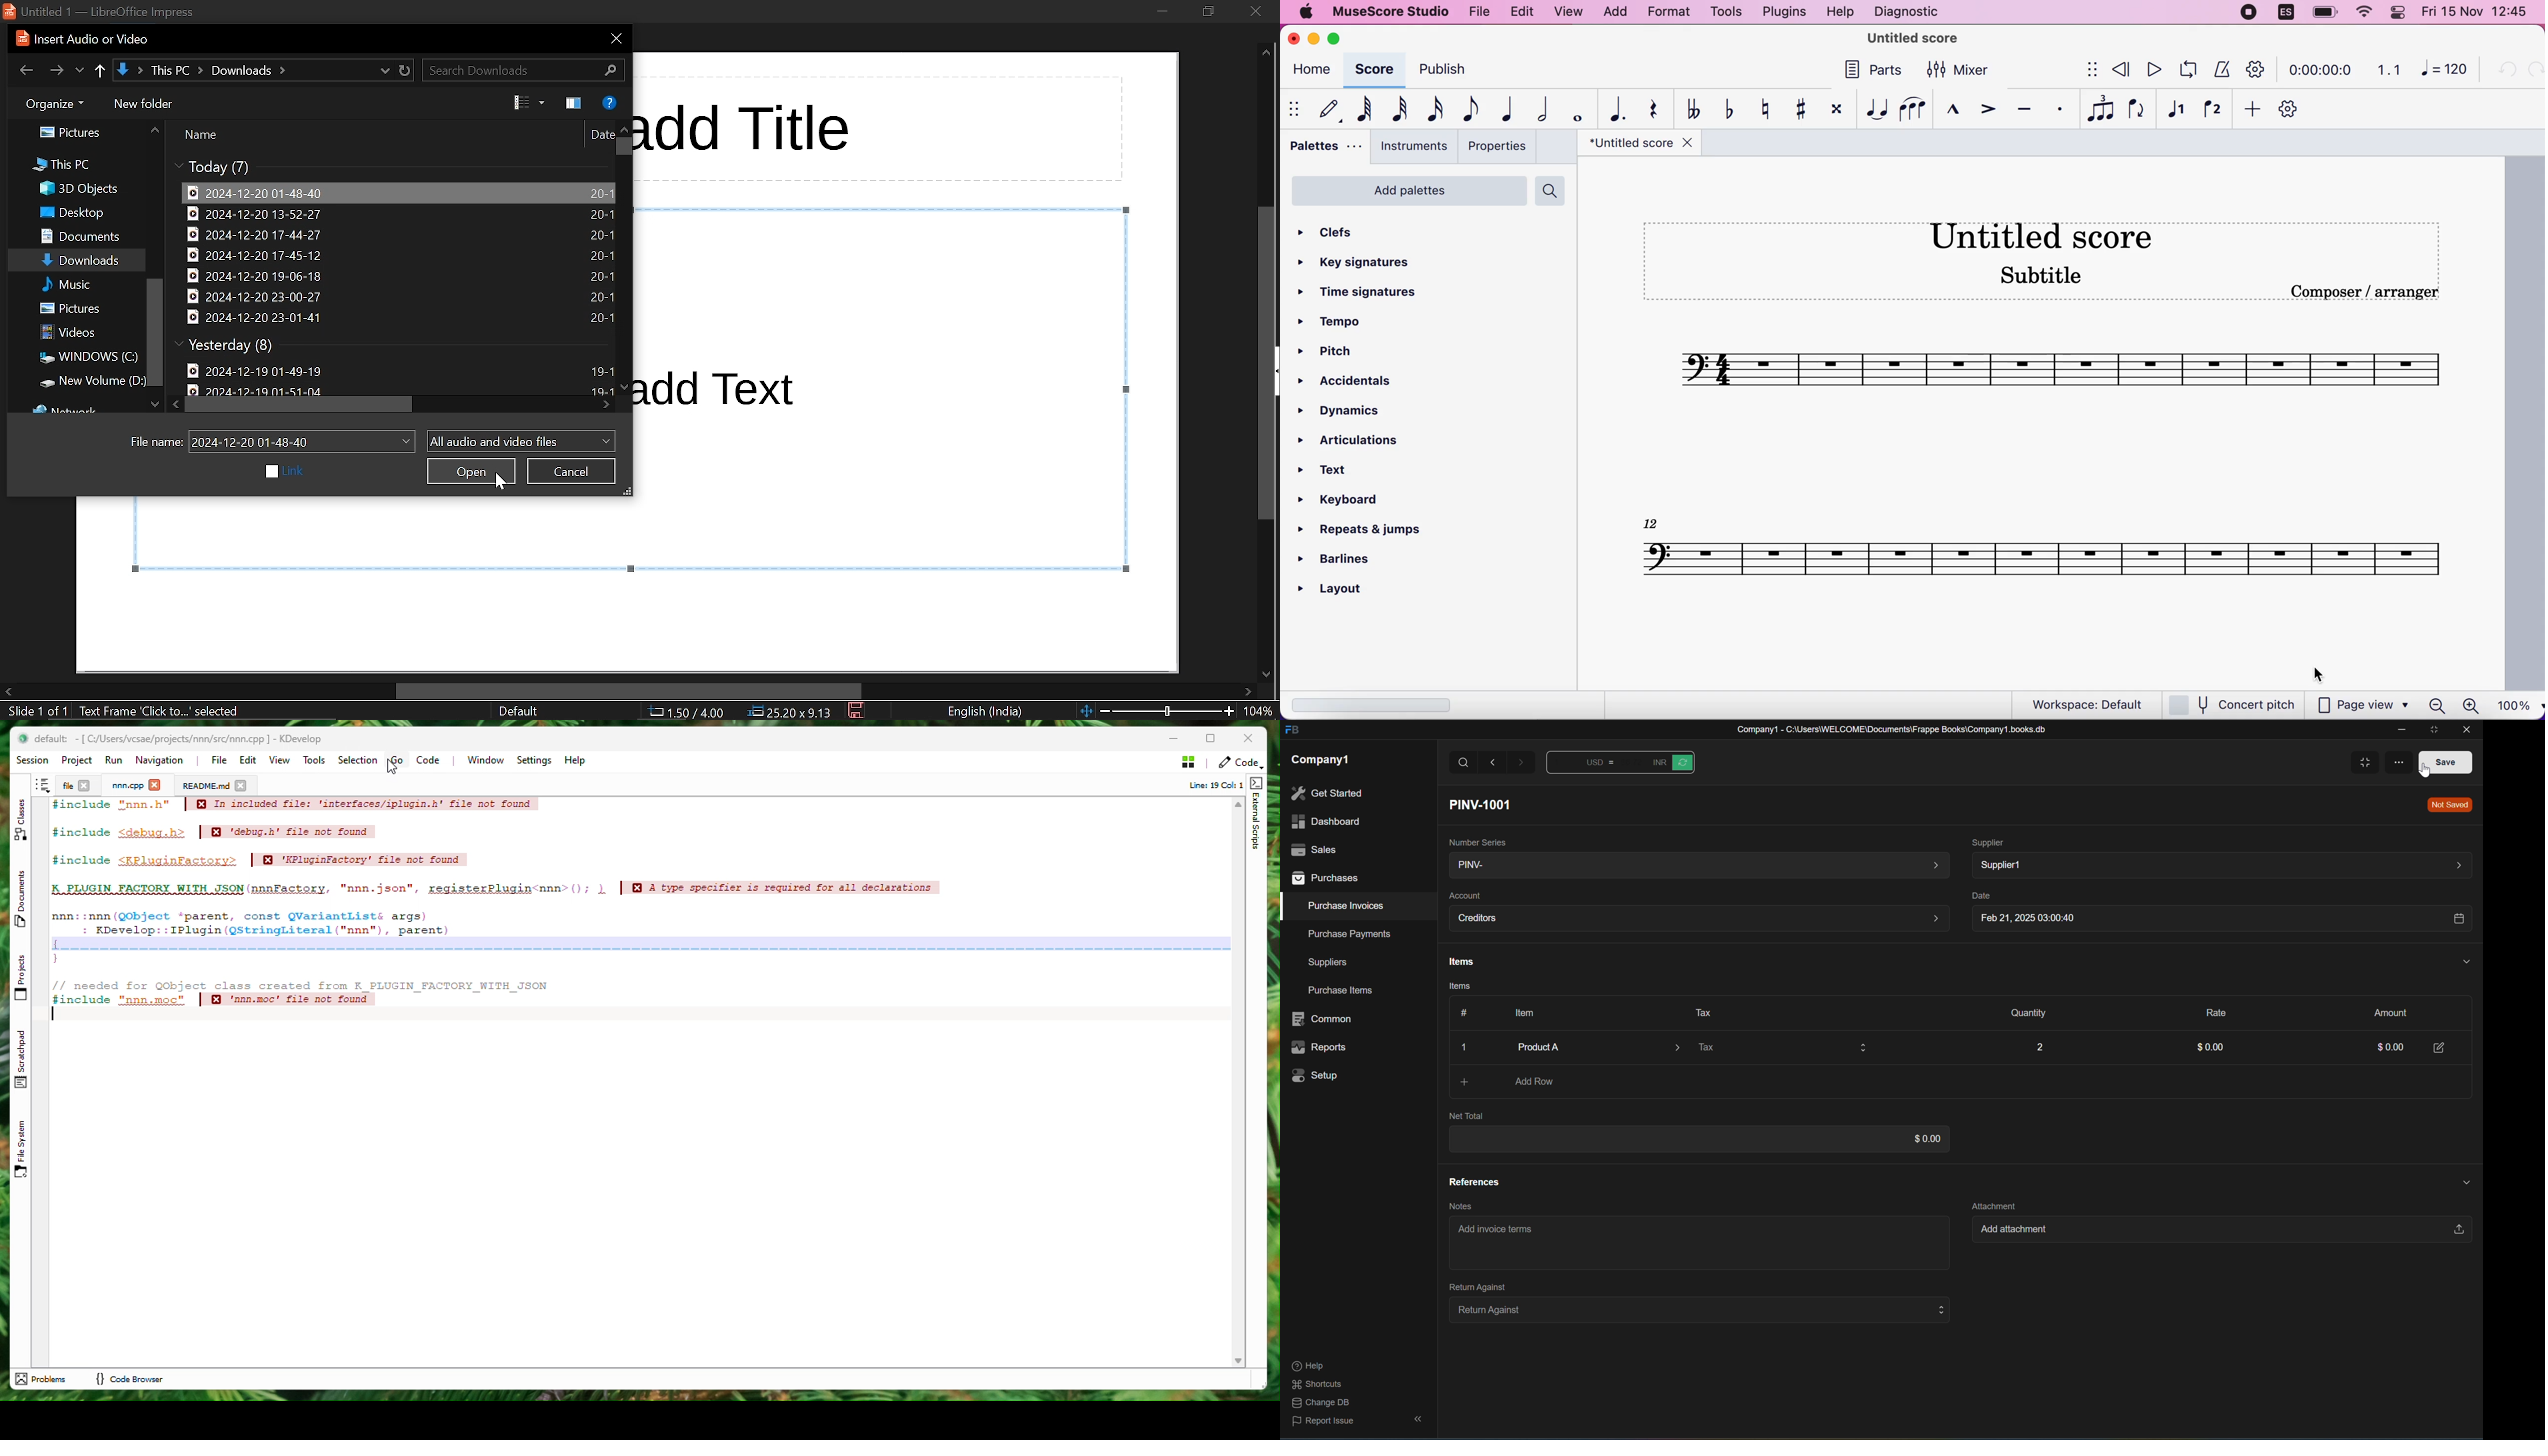 This screenshot has width=2548, height=1456. I want to click on Change view, so click(530, 103).